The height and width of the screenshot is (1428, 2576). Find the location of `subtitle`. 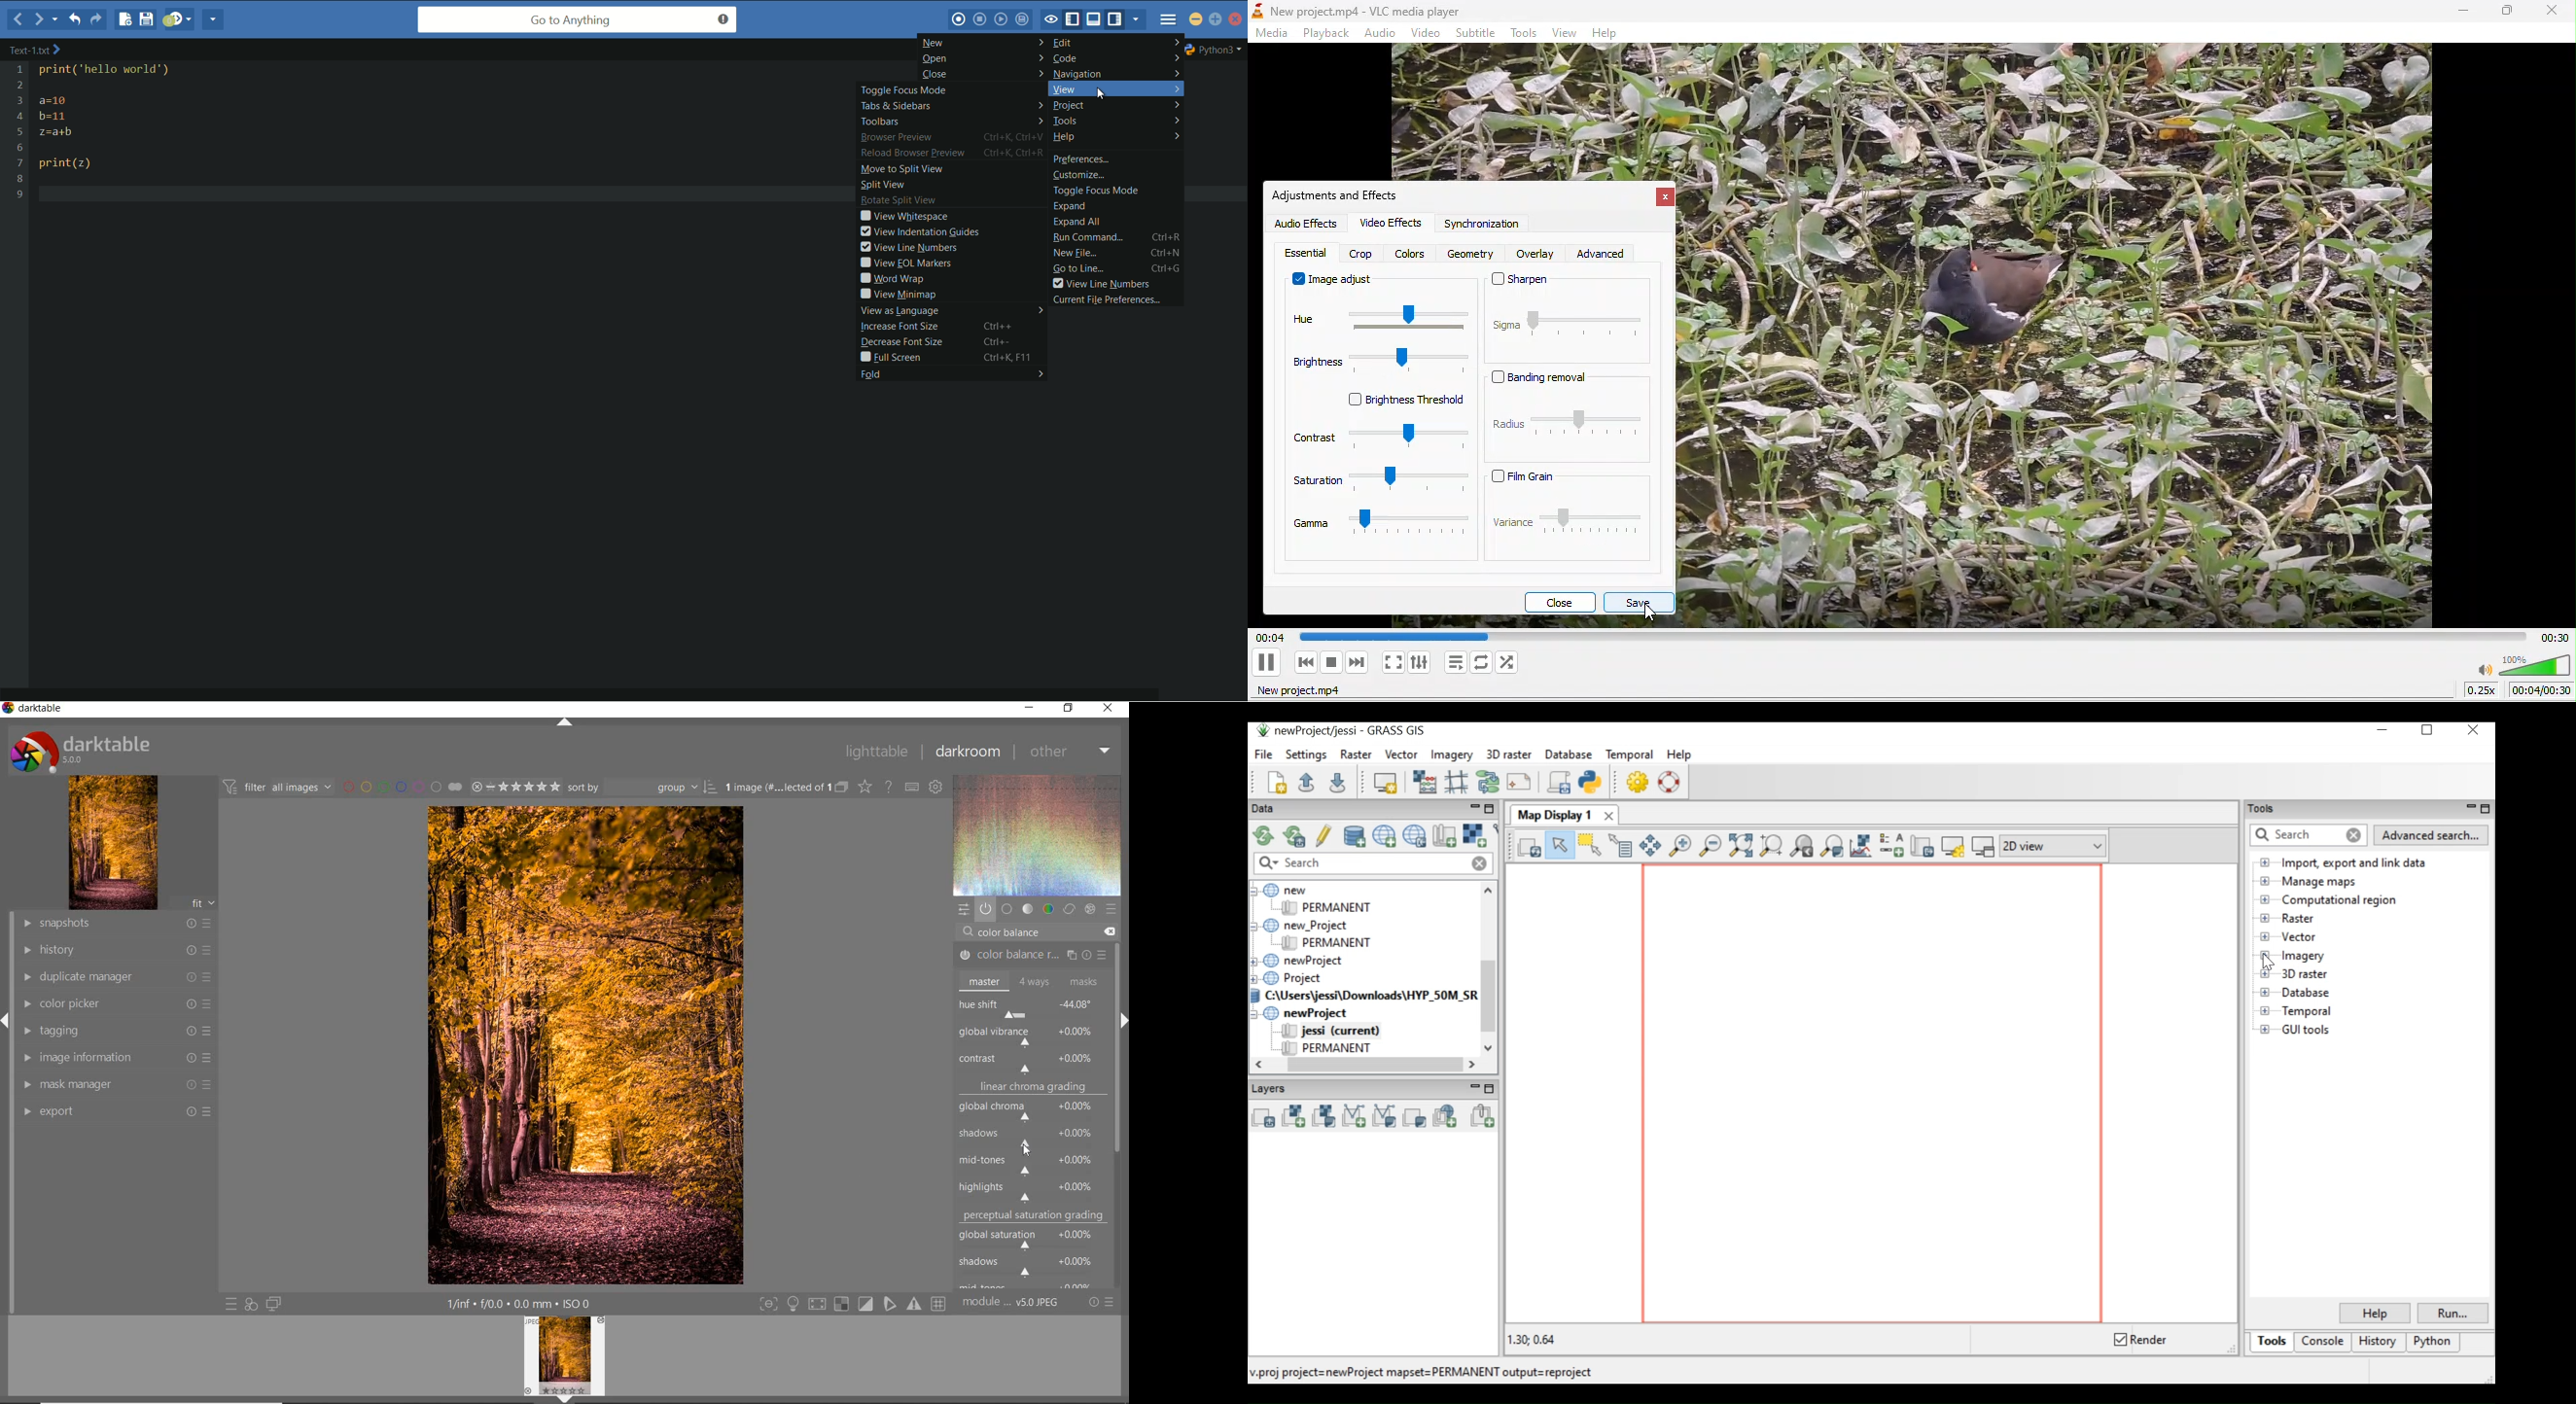

subtitle is located at coordinates (1477, 32).